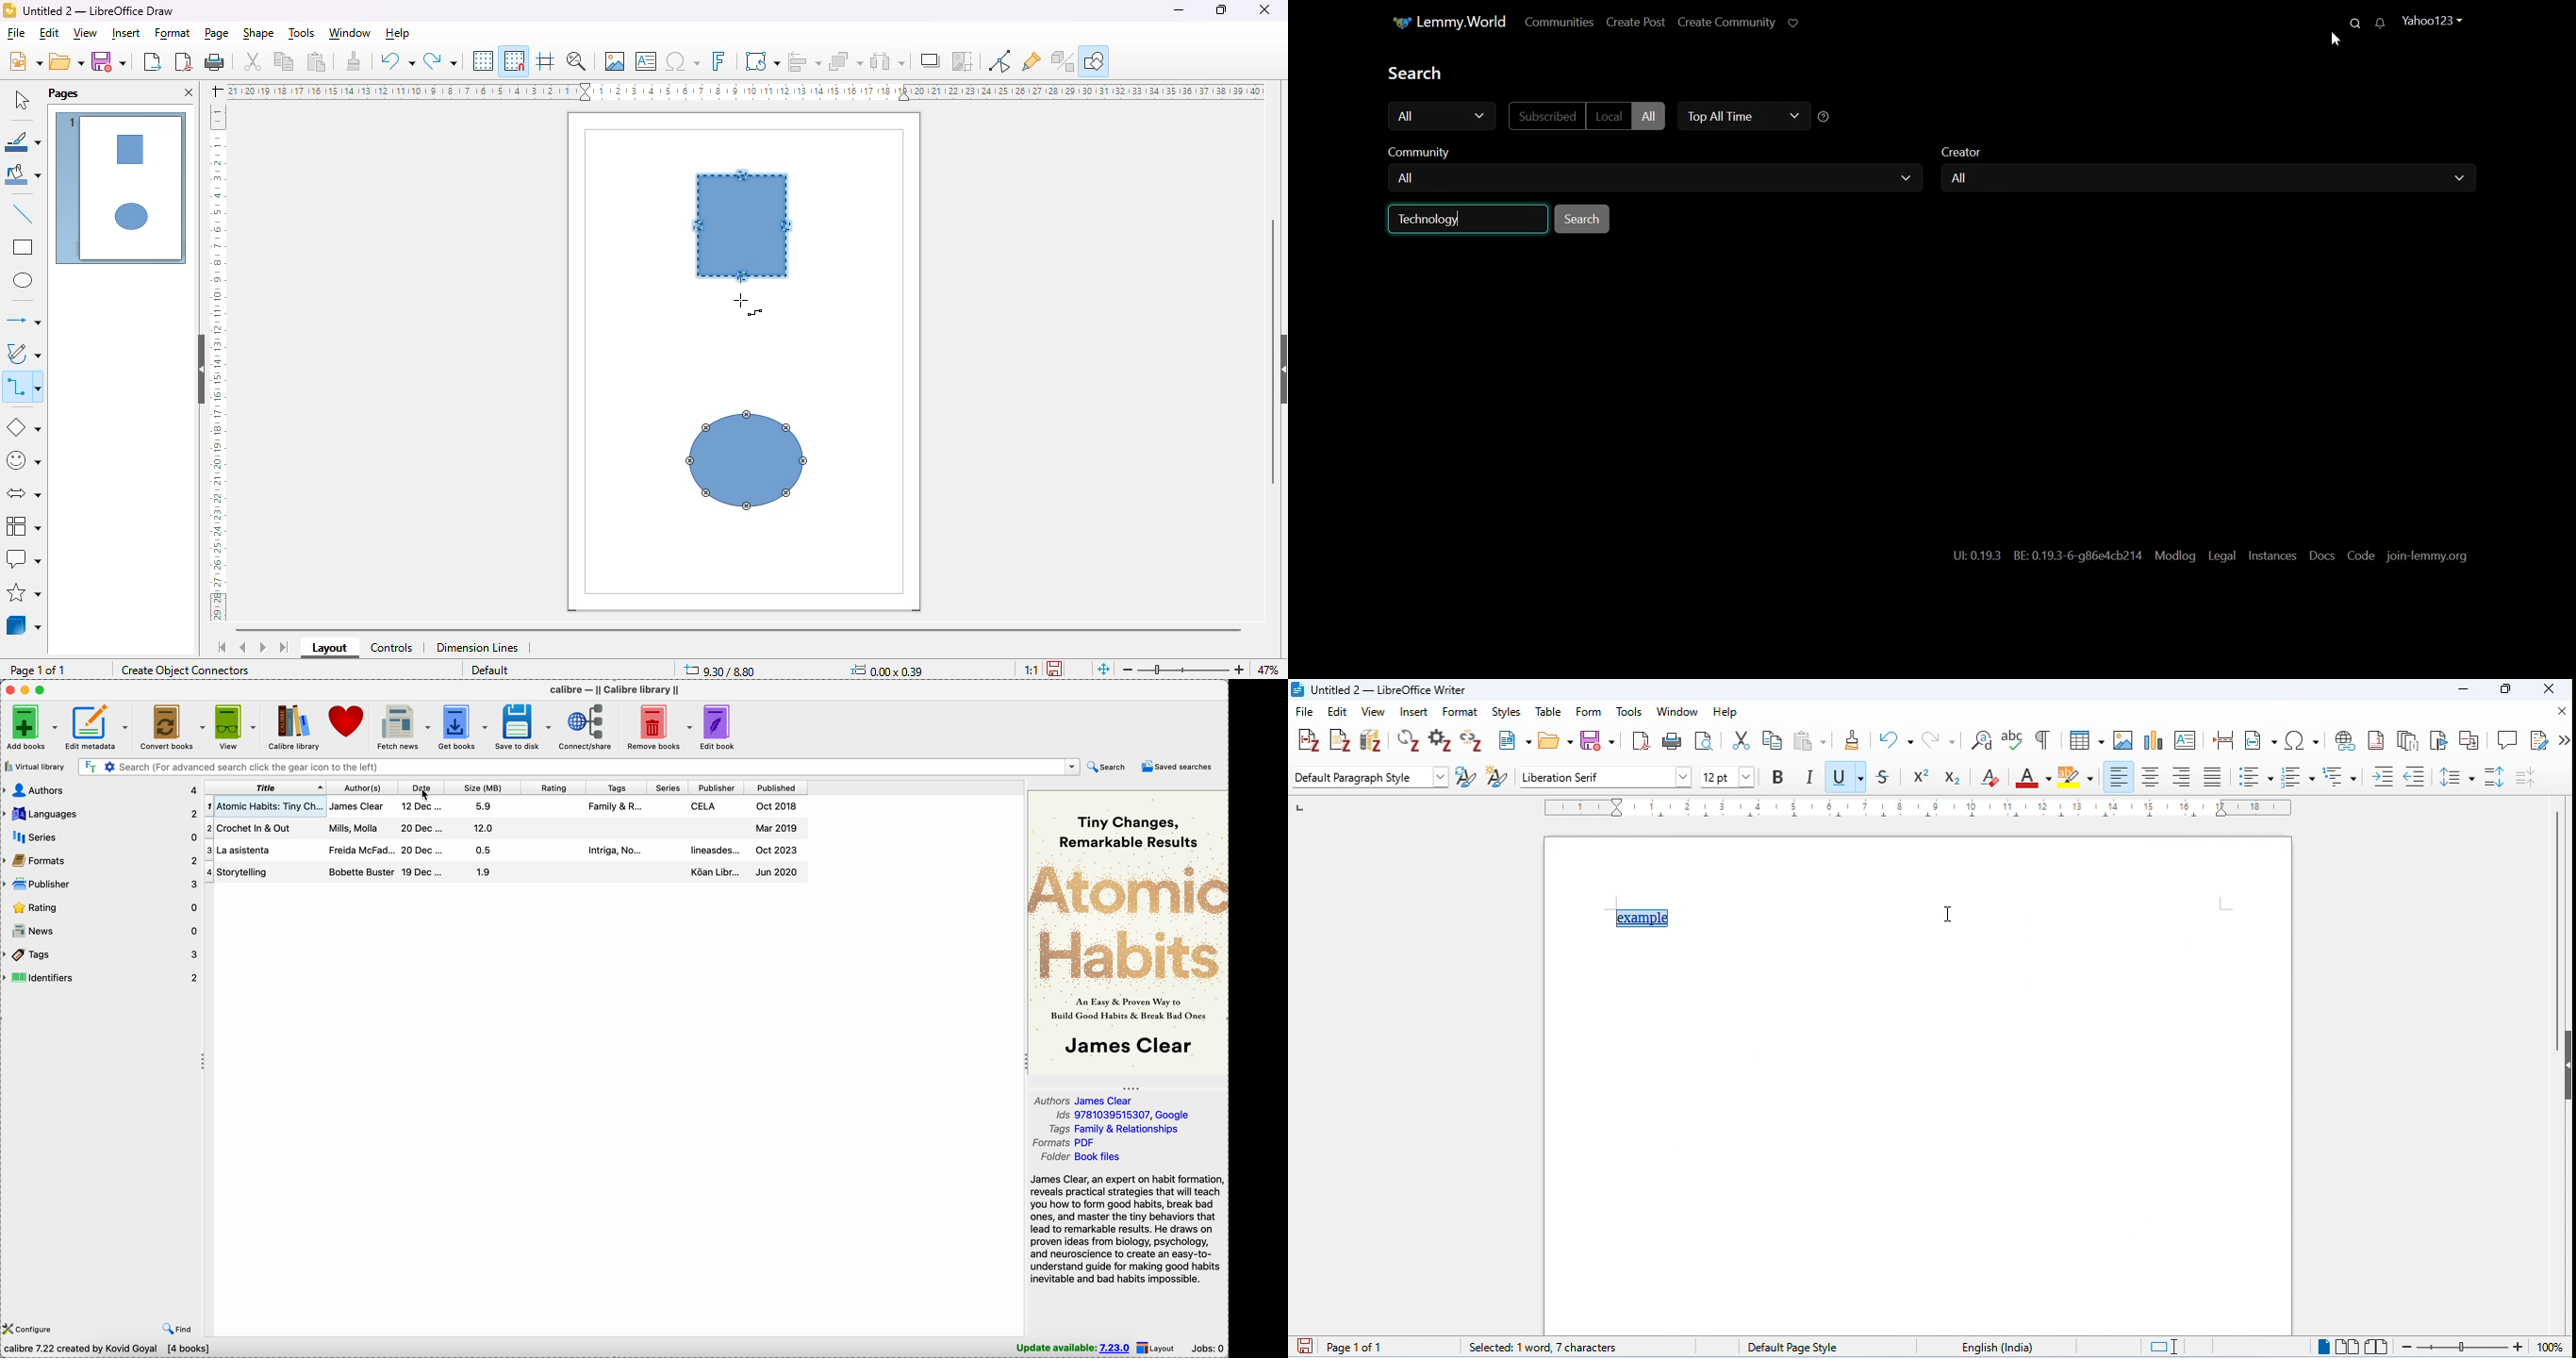 Image resolution: width=2576 pixels, height=1372 pixels. Describe the element at coordinates (25, 592) in the screenshot. I see `stars and banners` at that location.